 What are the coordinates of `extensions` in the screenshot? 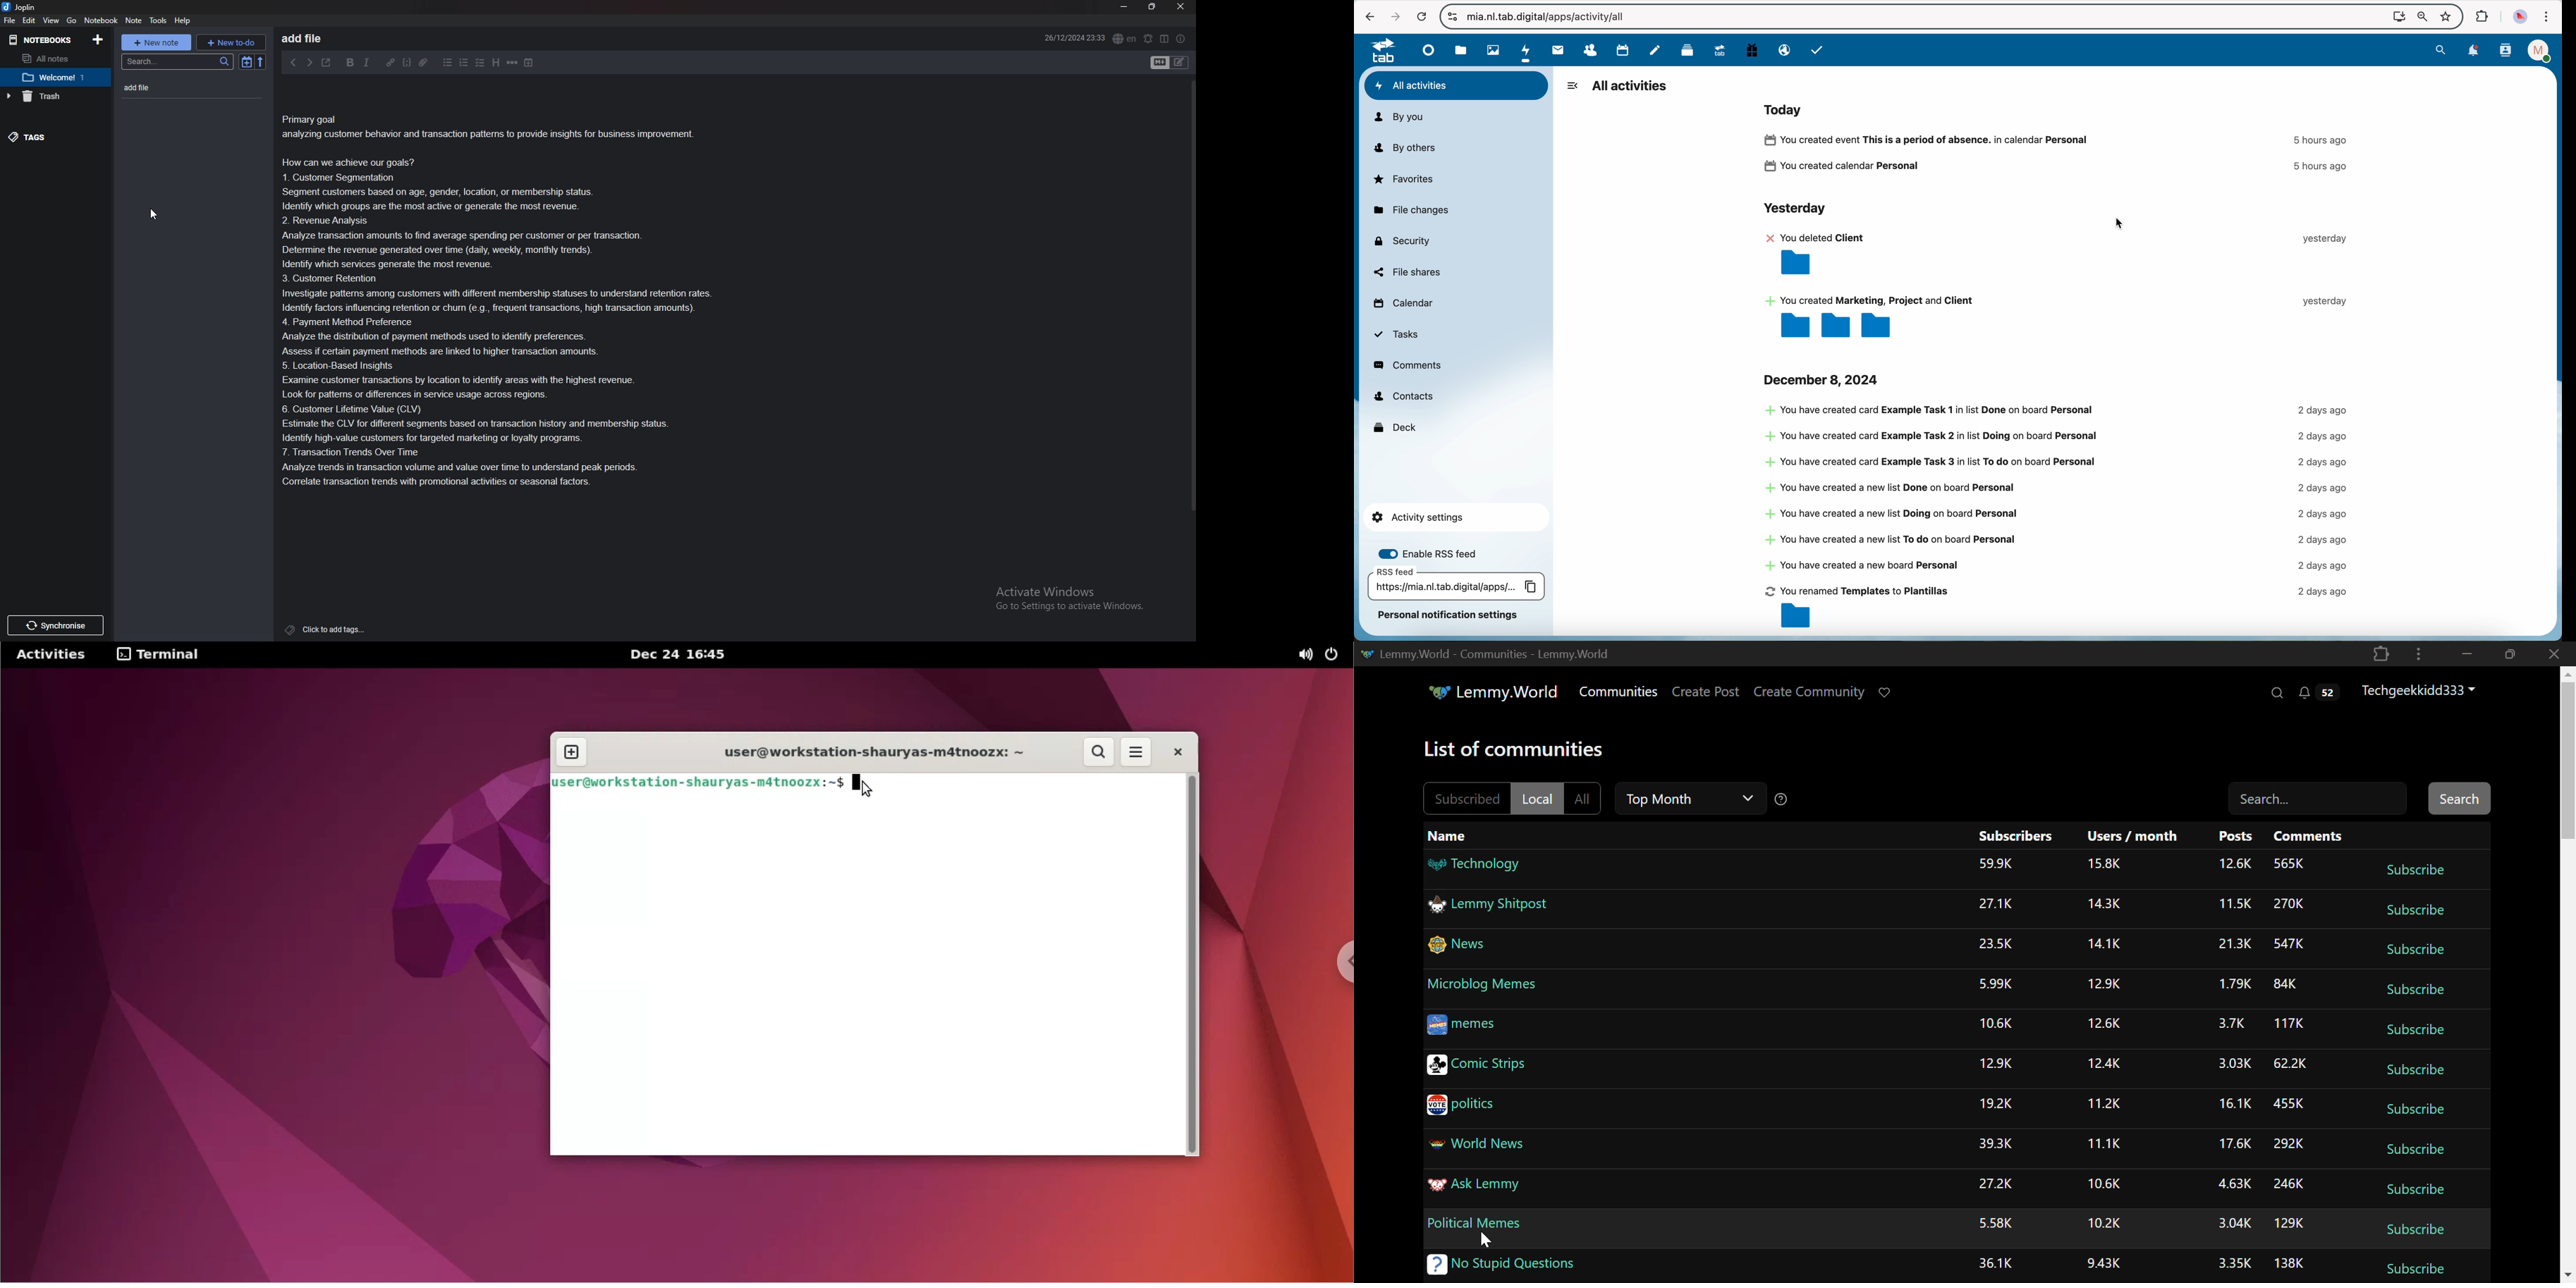 It's located at (2481, 15).